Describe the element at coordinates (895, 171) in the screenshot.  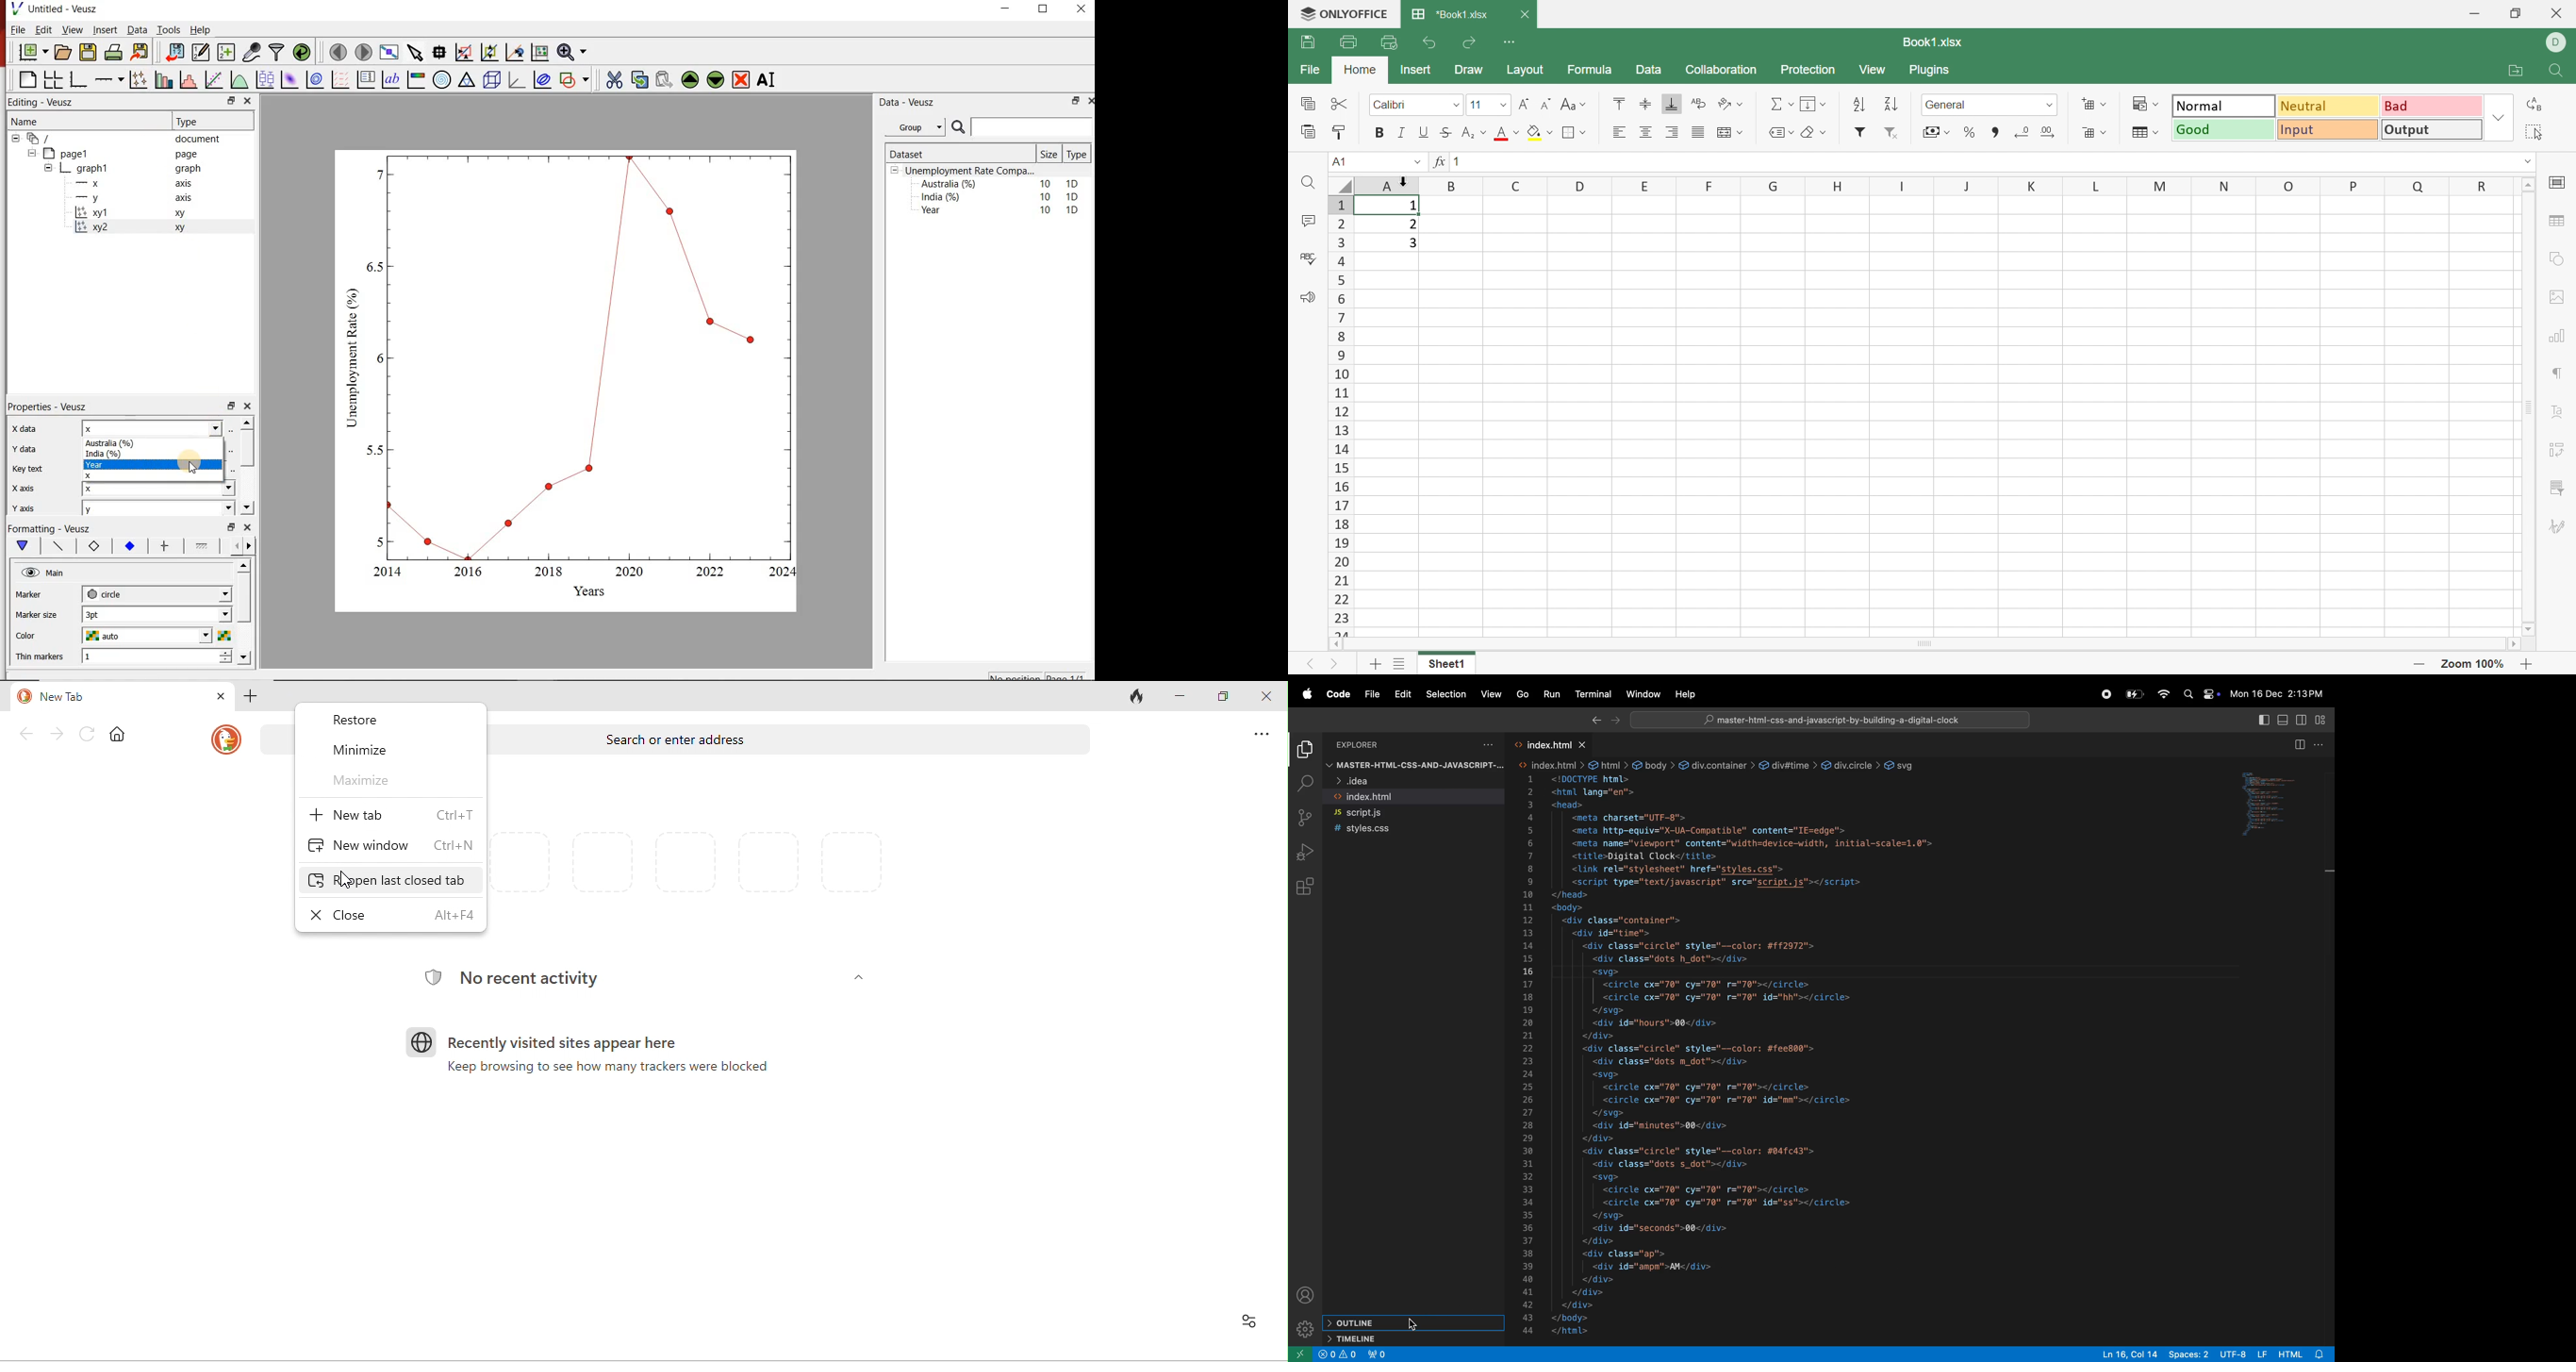
I see `collpase` at that location.